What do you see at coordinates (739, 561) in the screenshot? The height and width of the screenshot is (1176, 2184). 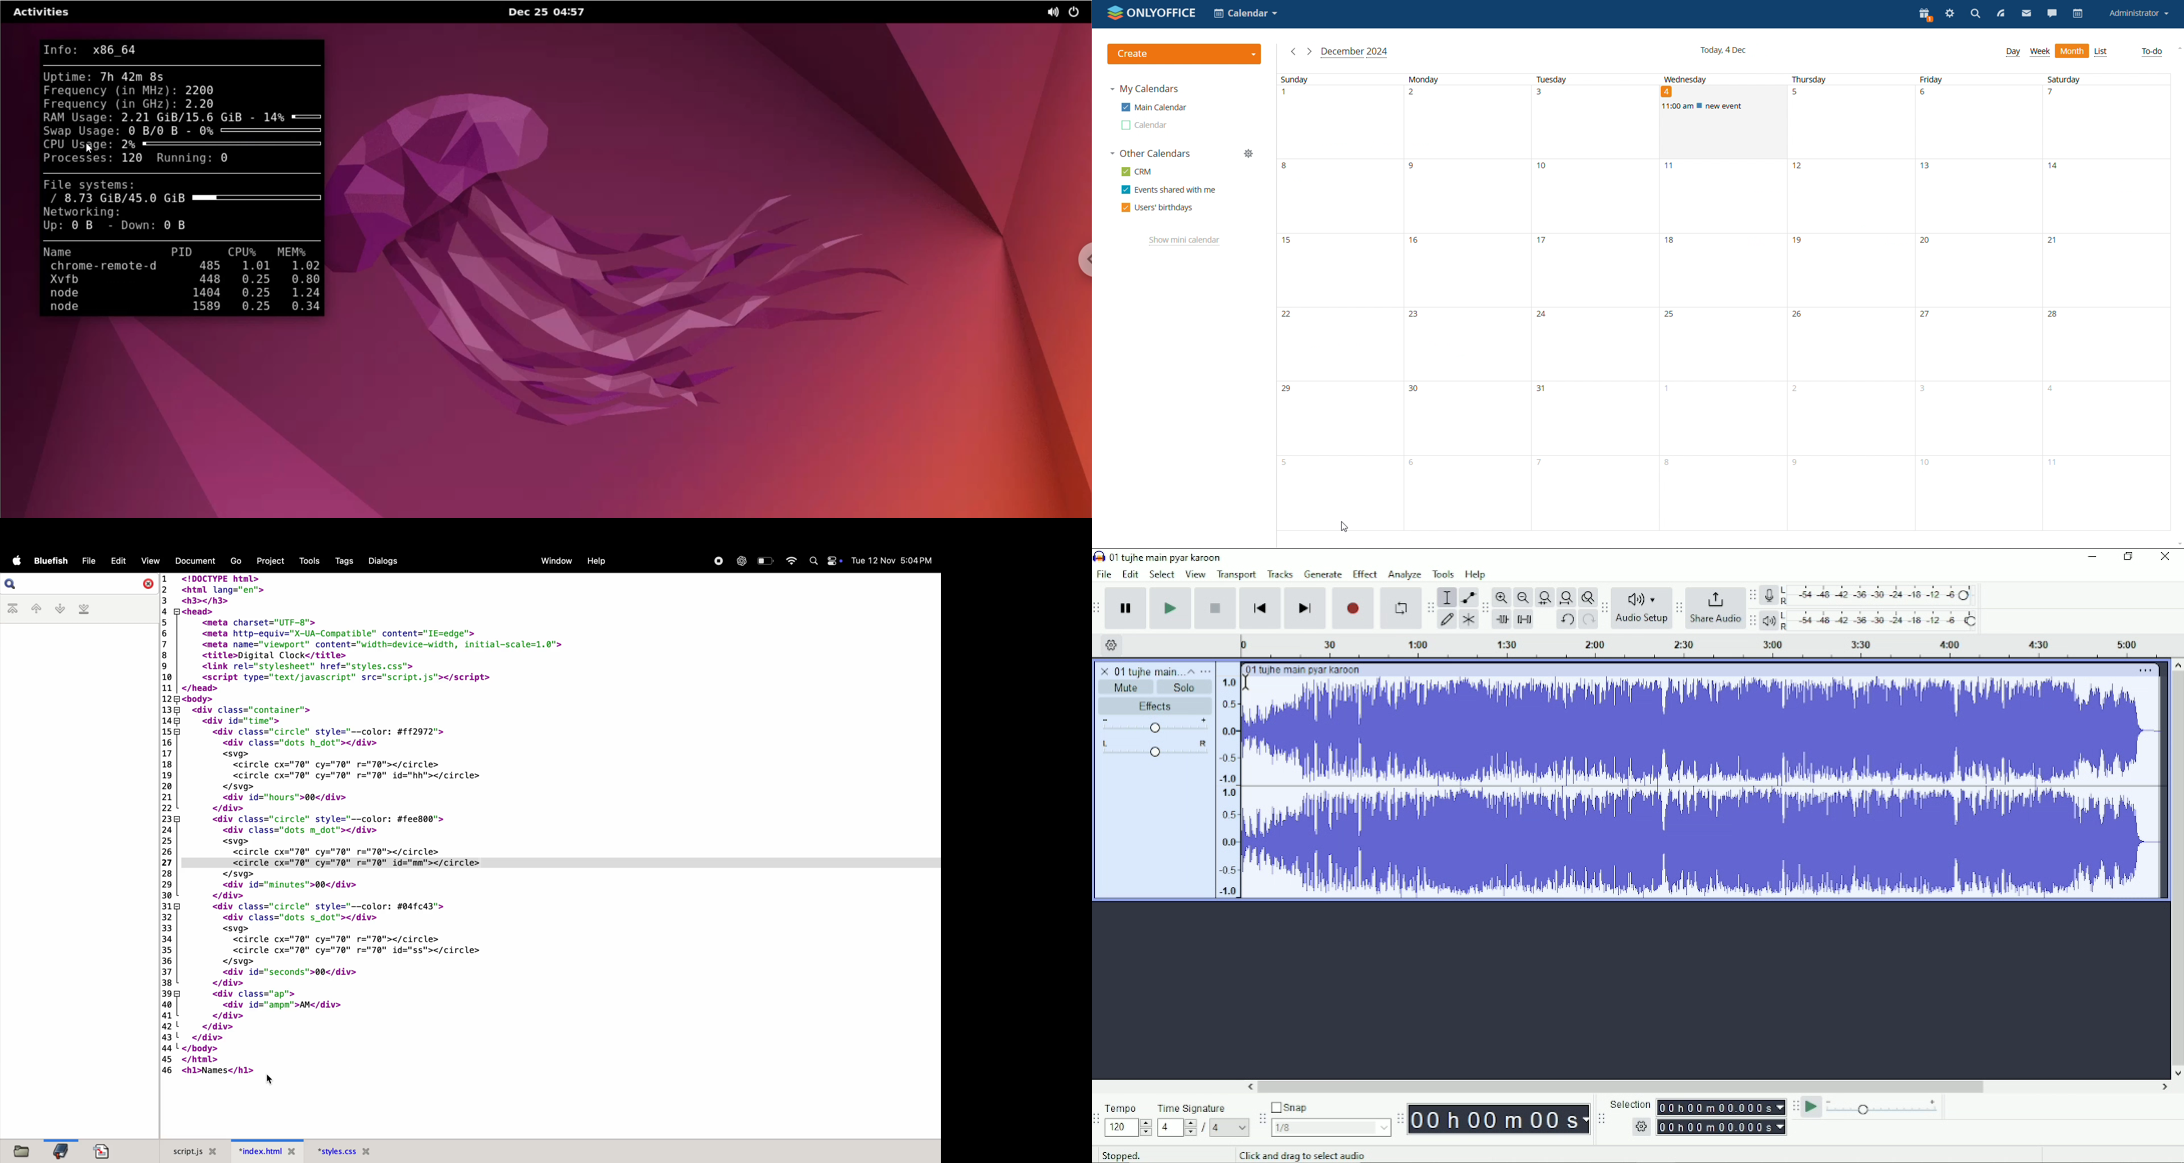 I see `chatgpt` at bounding box center [739, 561].